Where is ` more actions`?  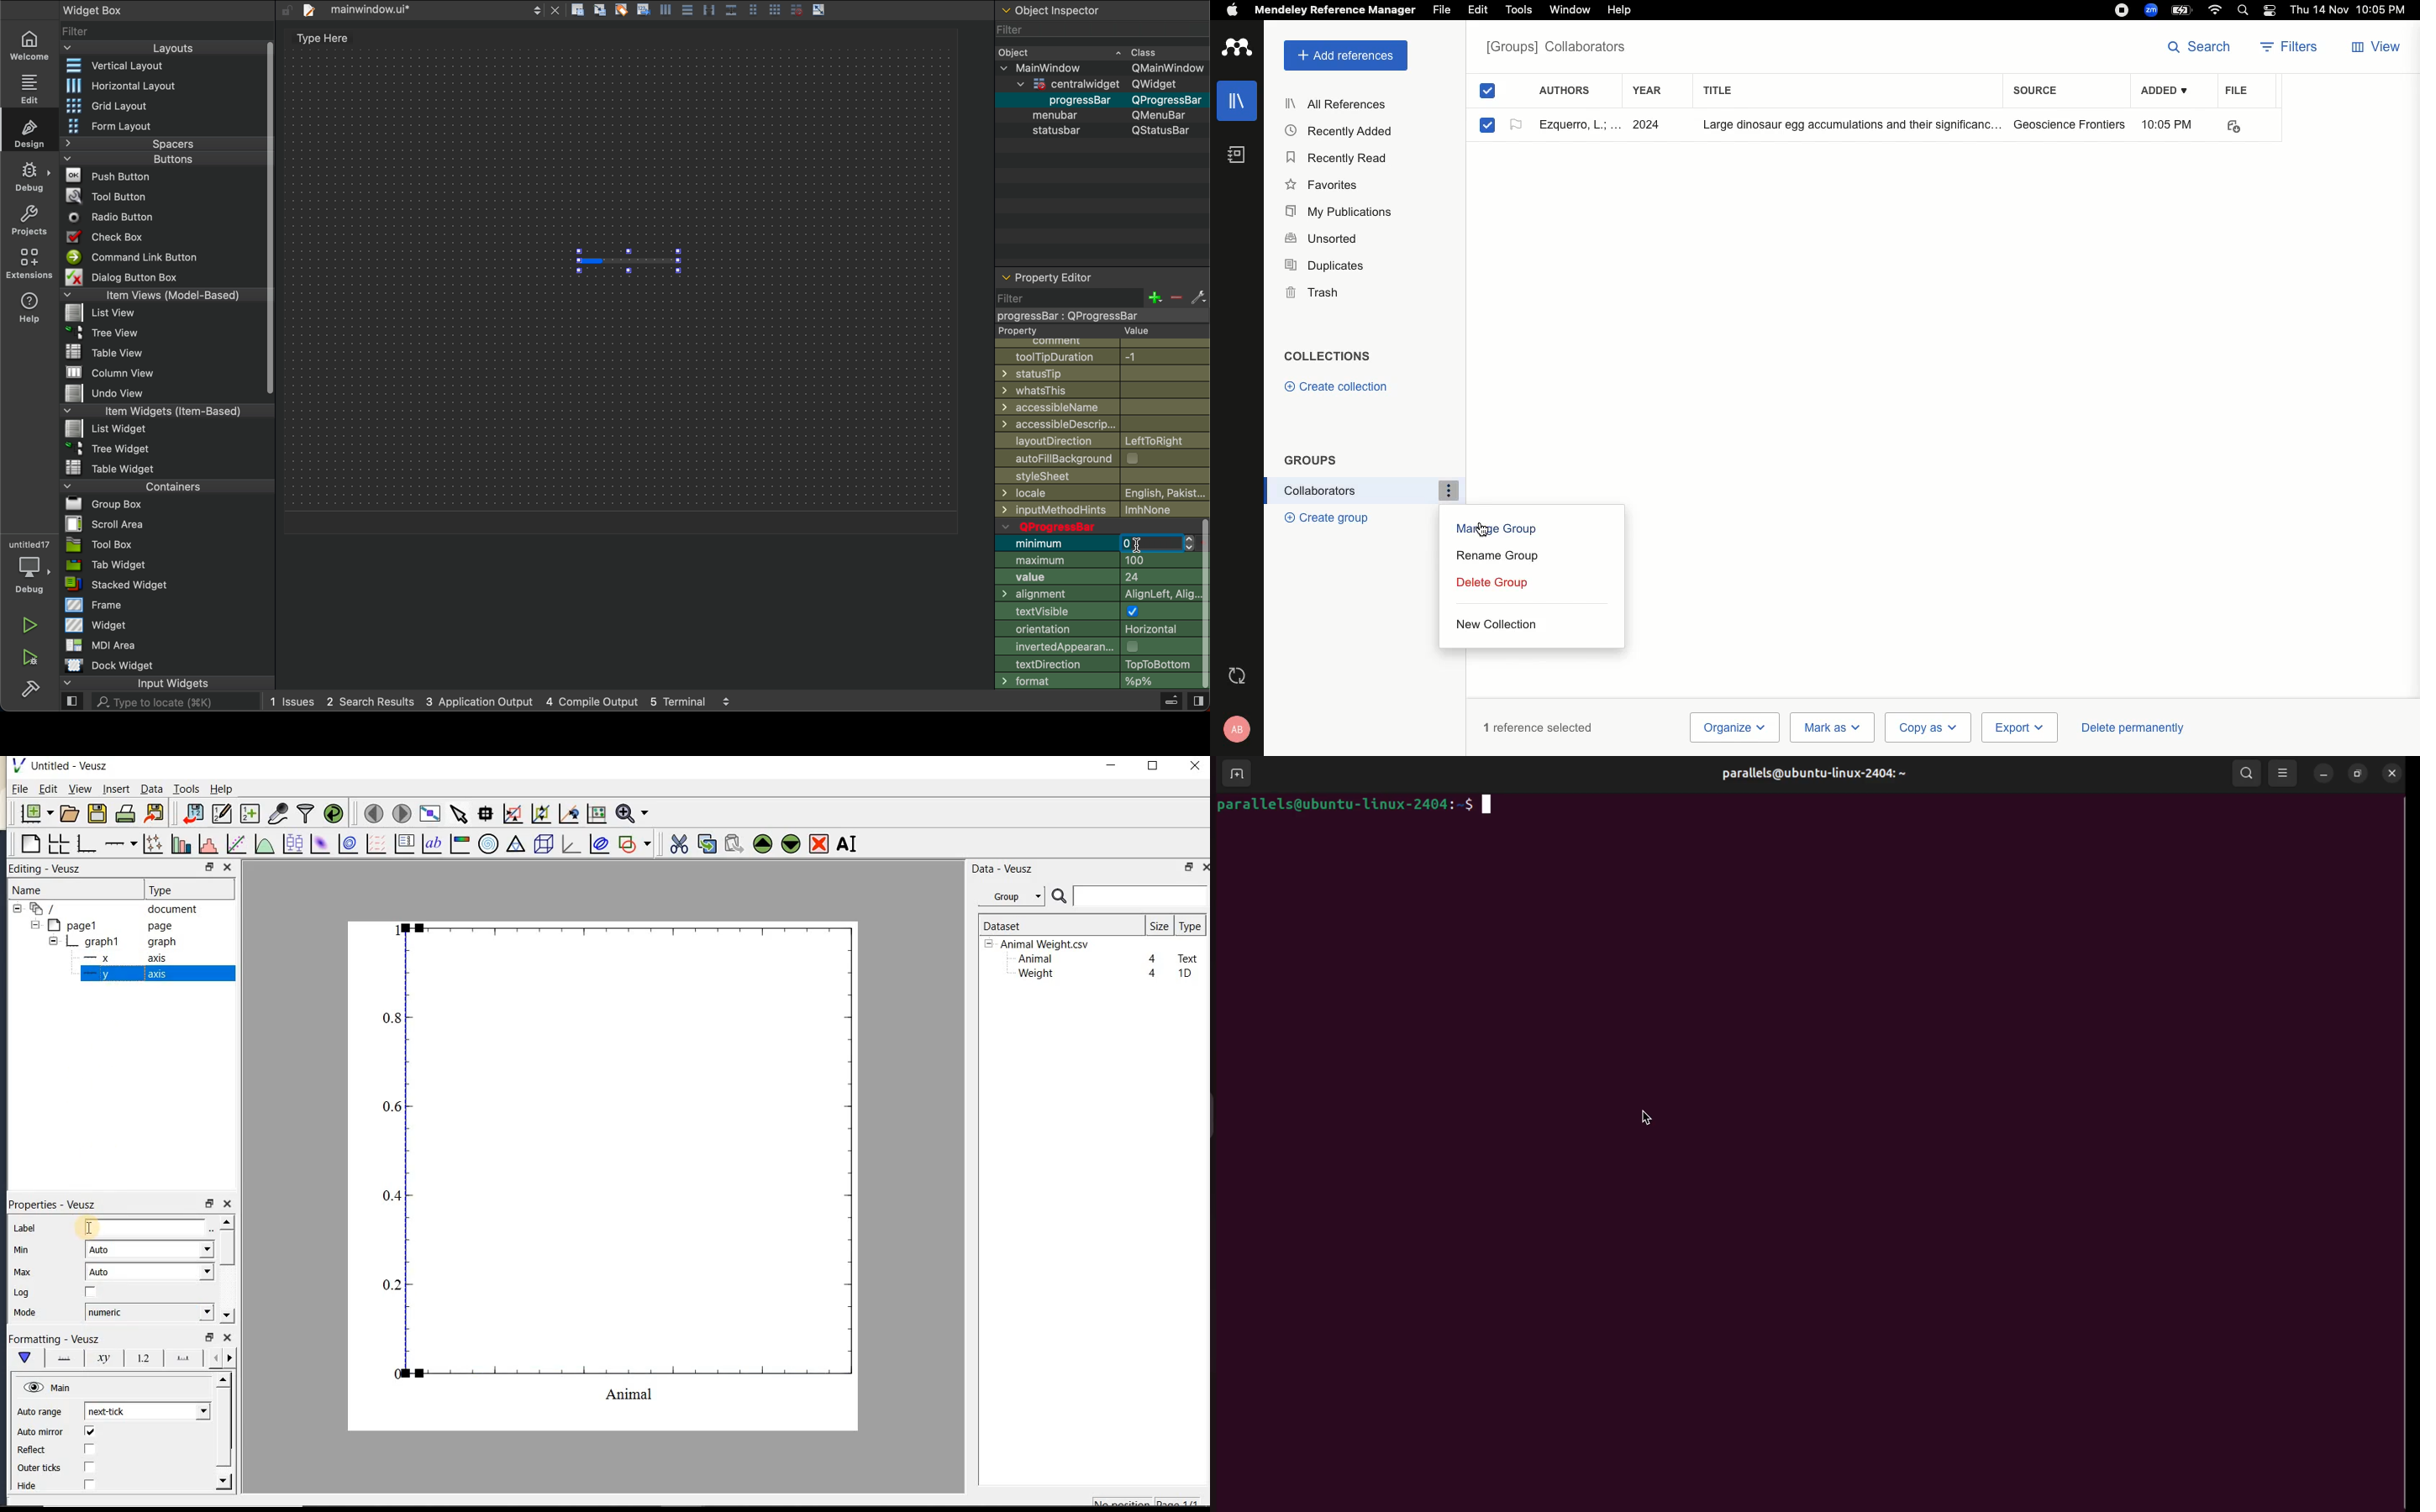
 more actions is located at coordinates (1448, 489).